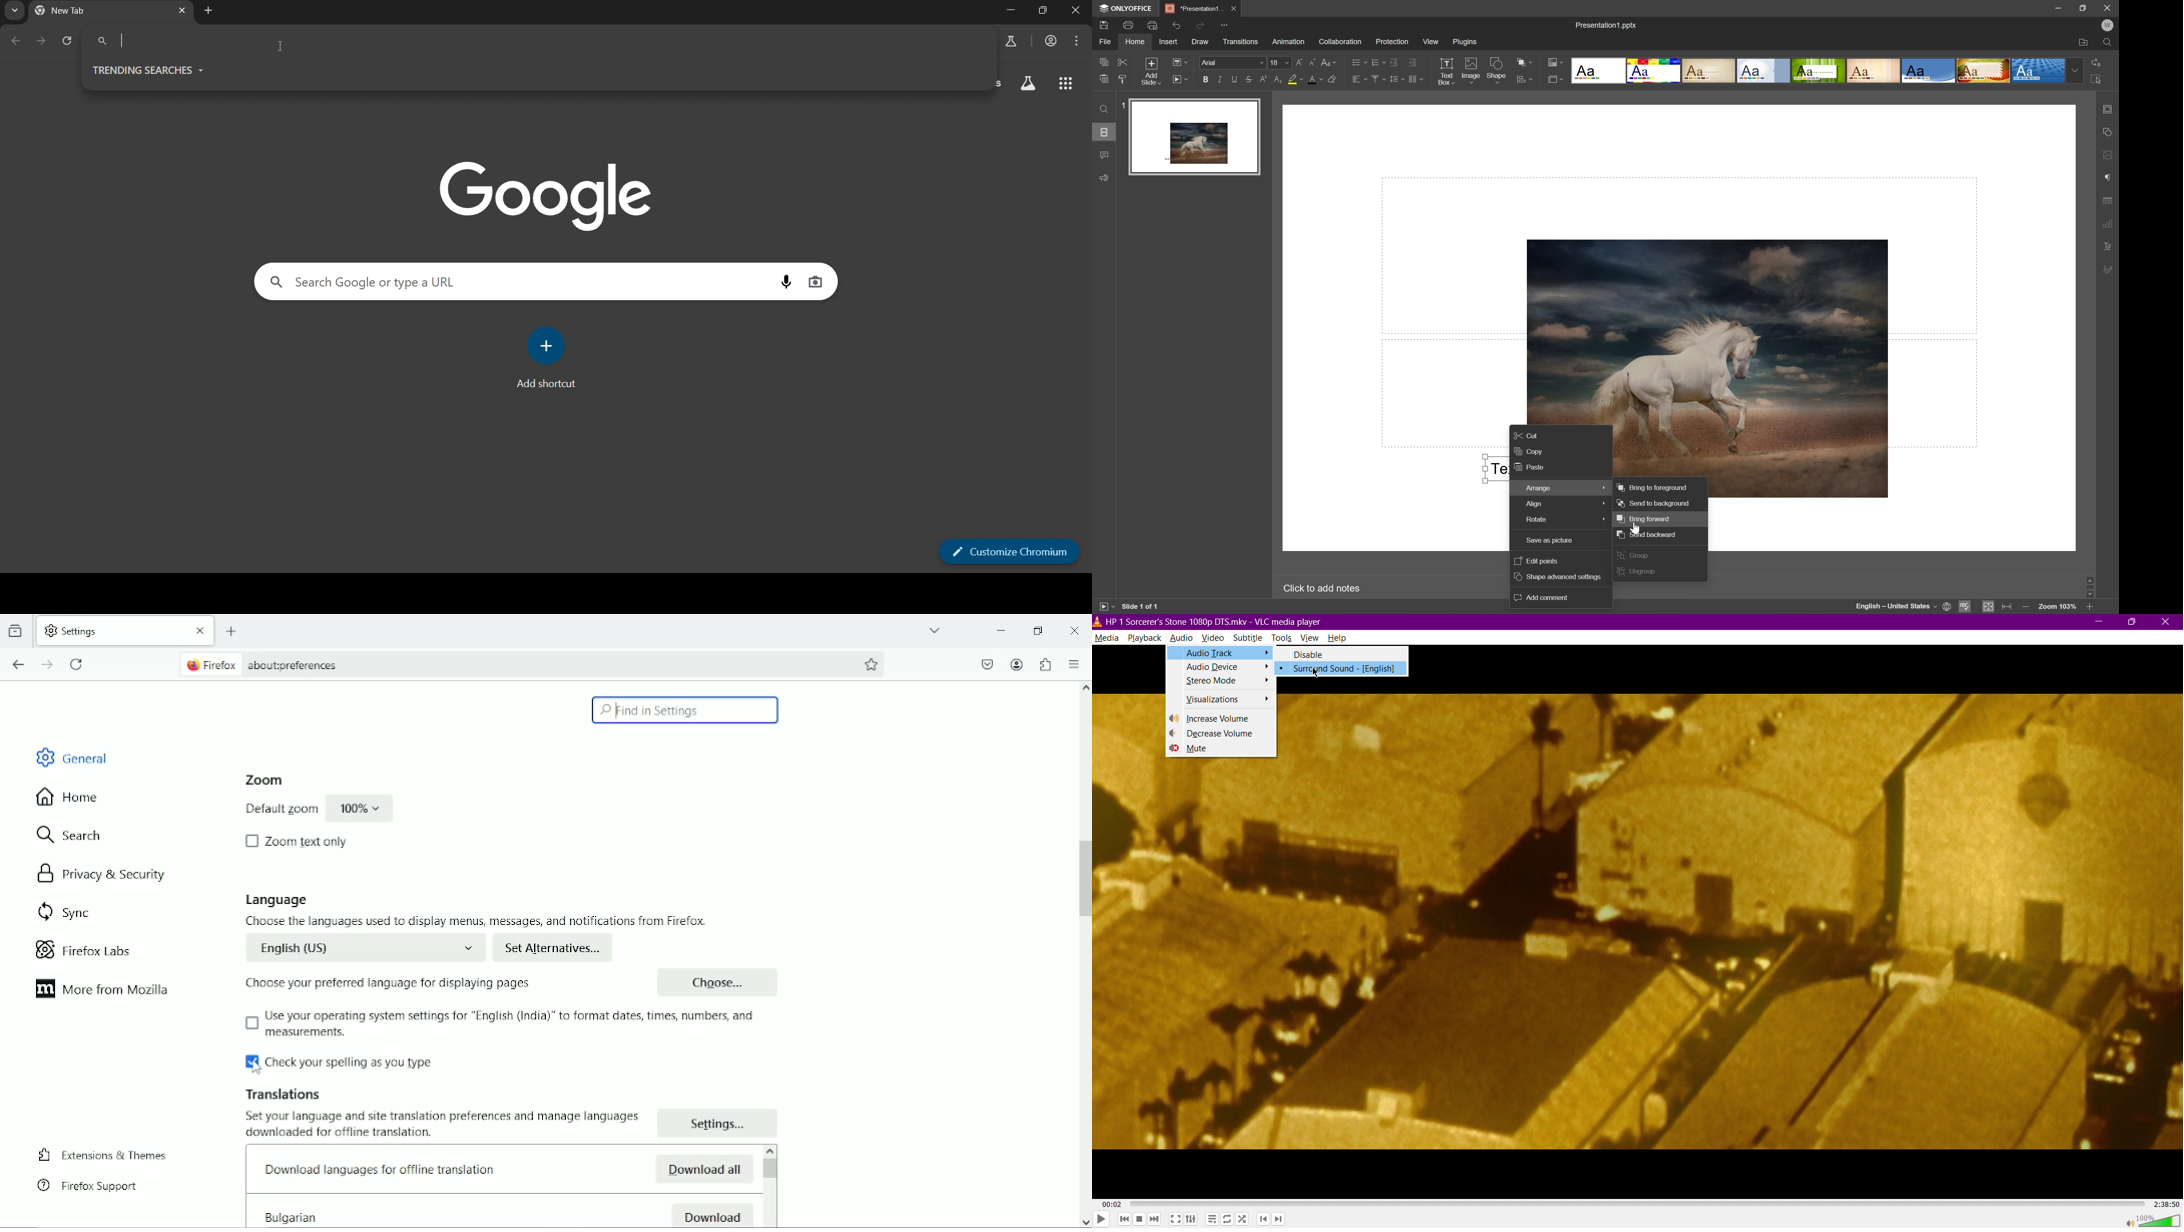  What do you see at coordinates (1105, 179) in the screenshot?
I see `Feedback & Support` at bounding box center [1105, 179].